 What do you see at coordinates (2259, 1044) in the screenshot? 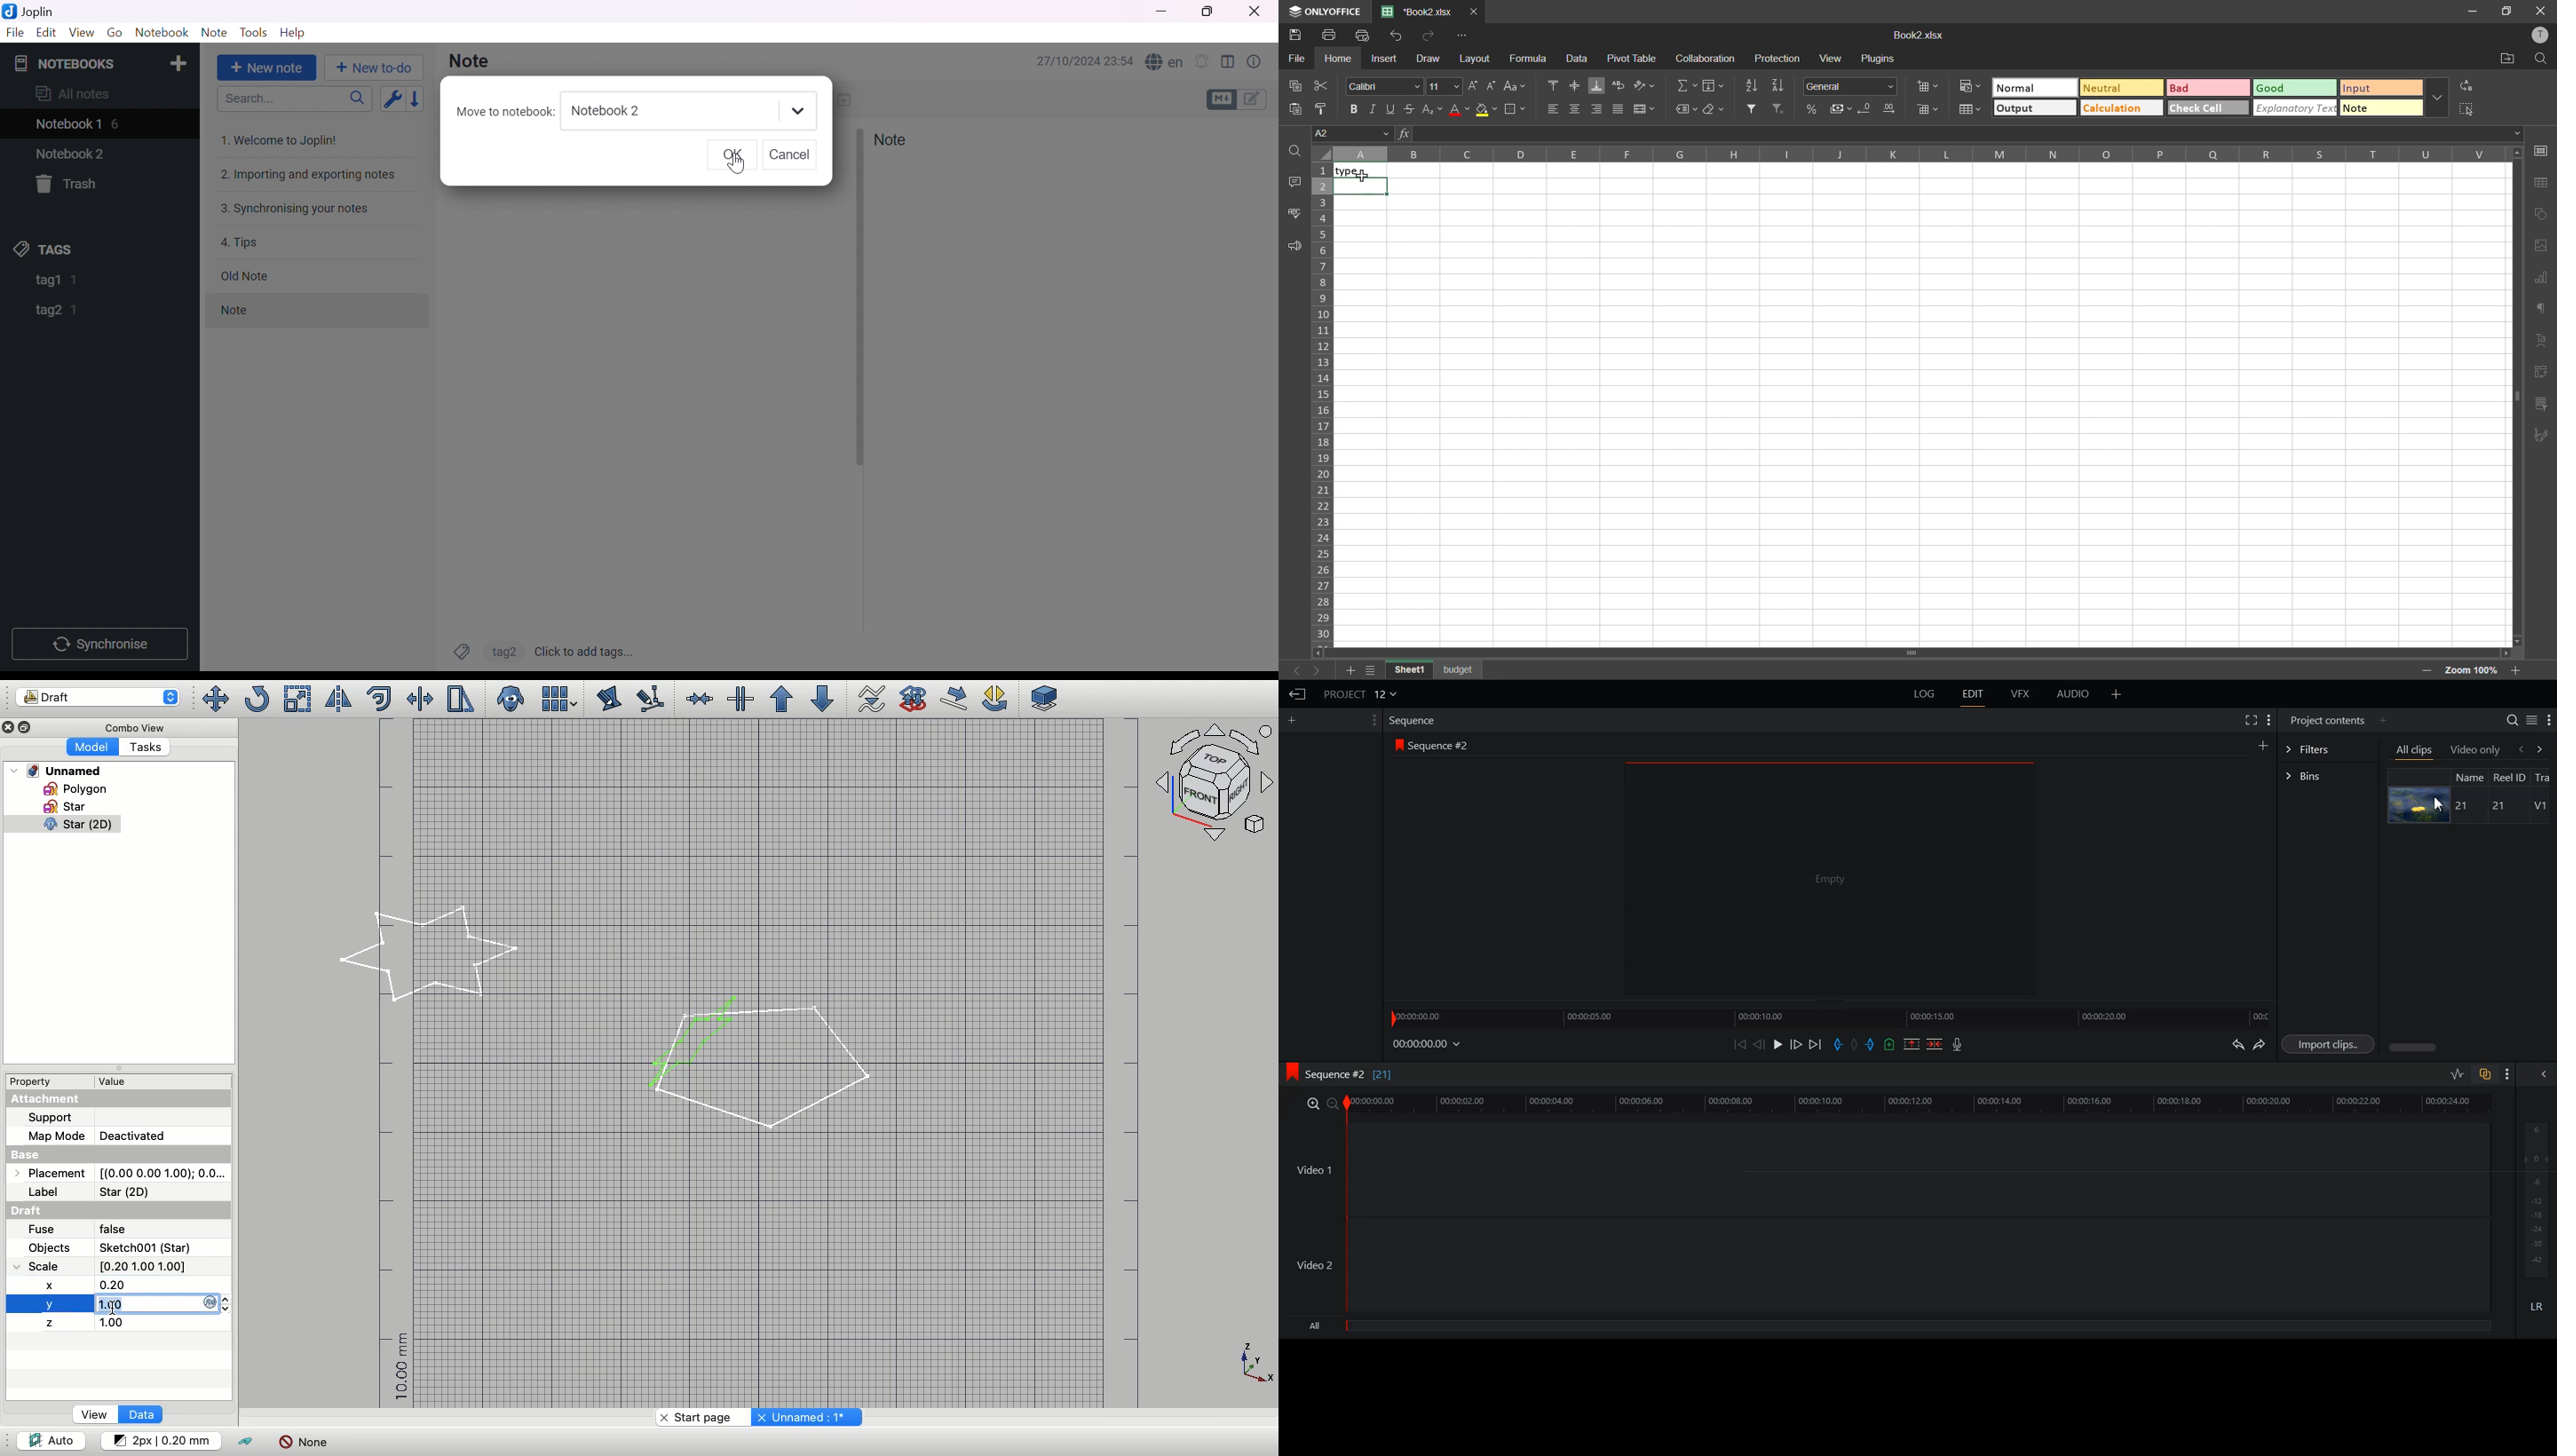
I see `Redo` at bounding box center [2259, 1044].